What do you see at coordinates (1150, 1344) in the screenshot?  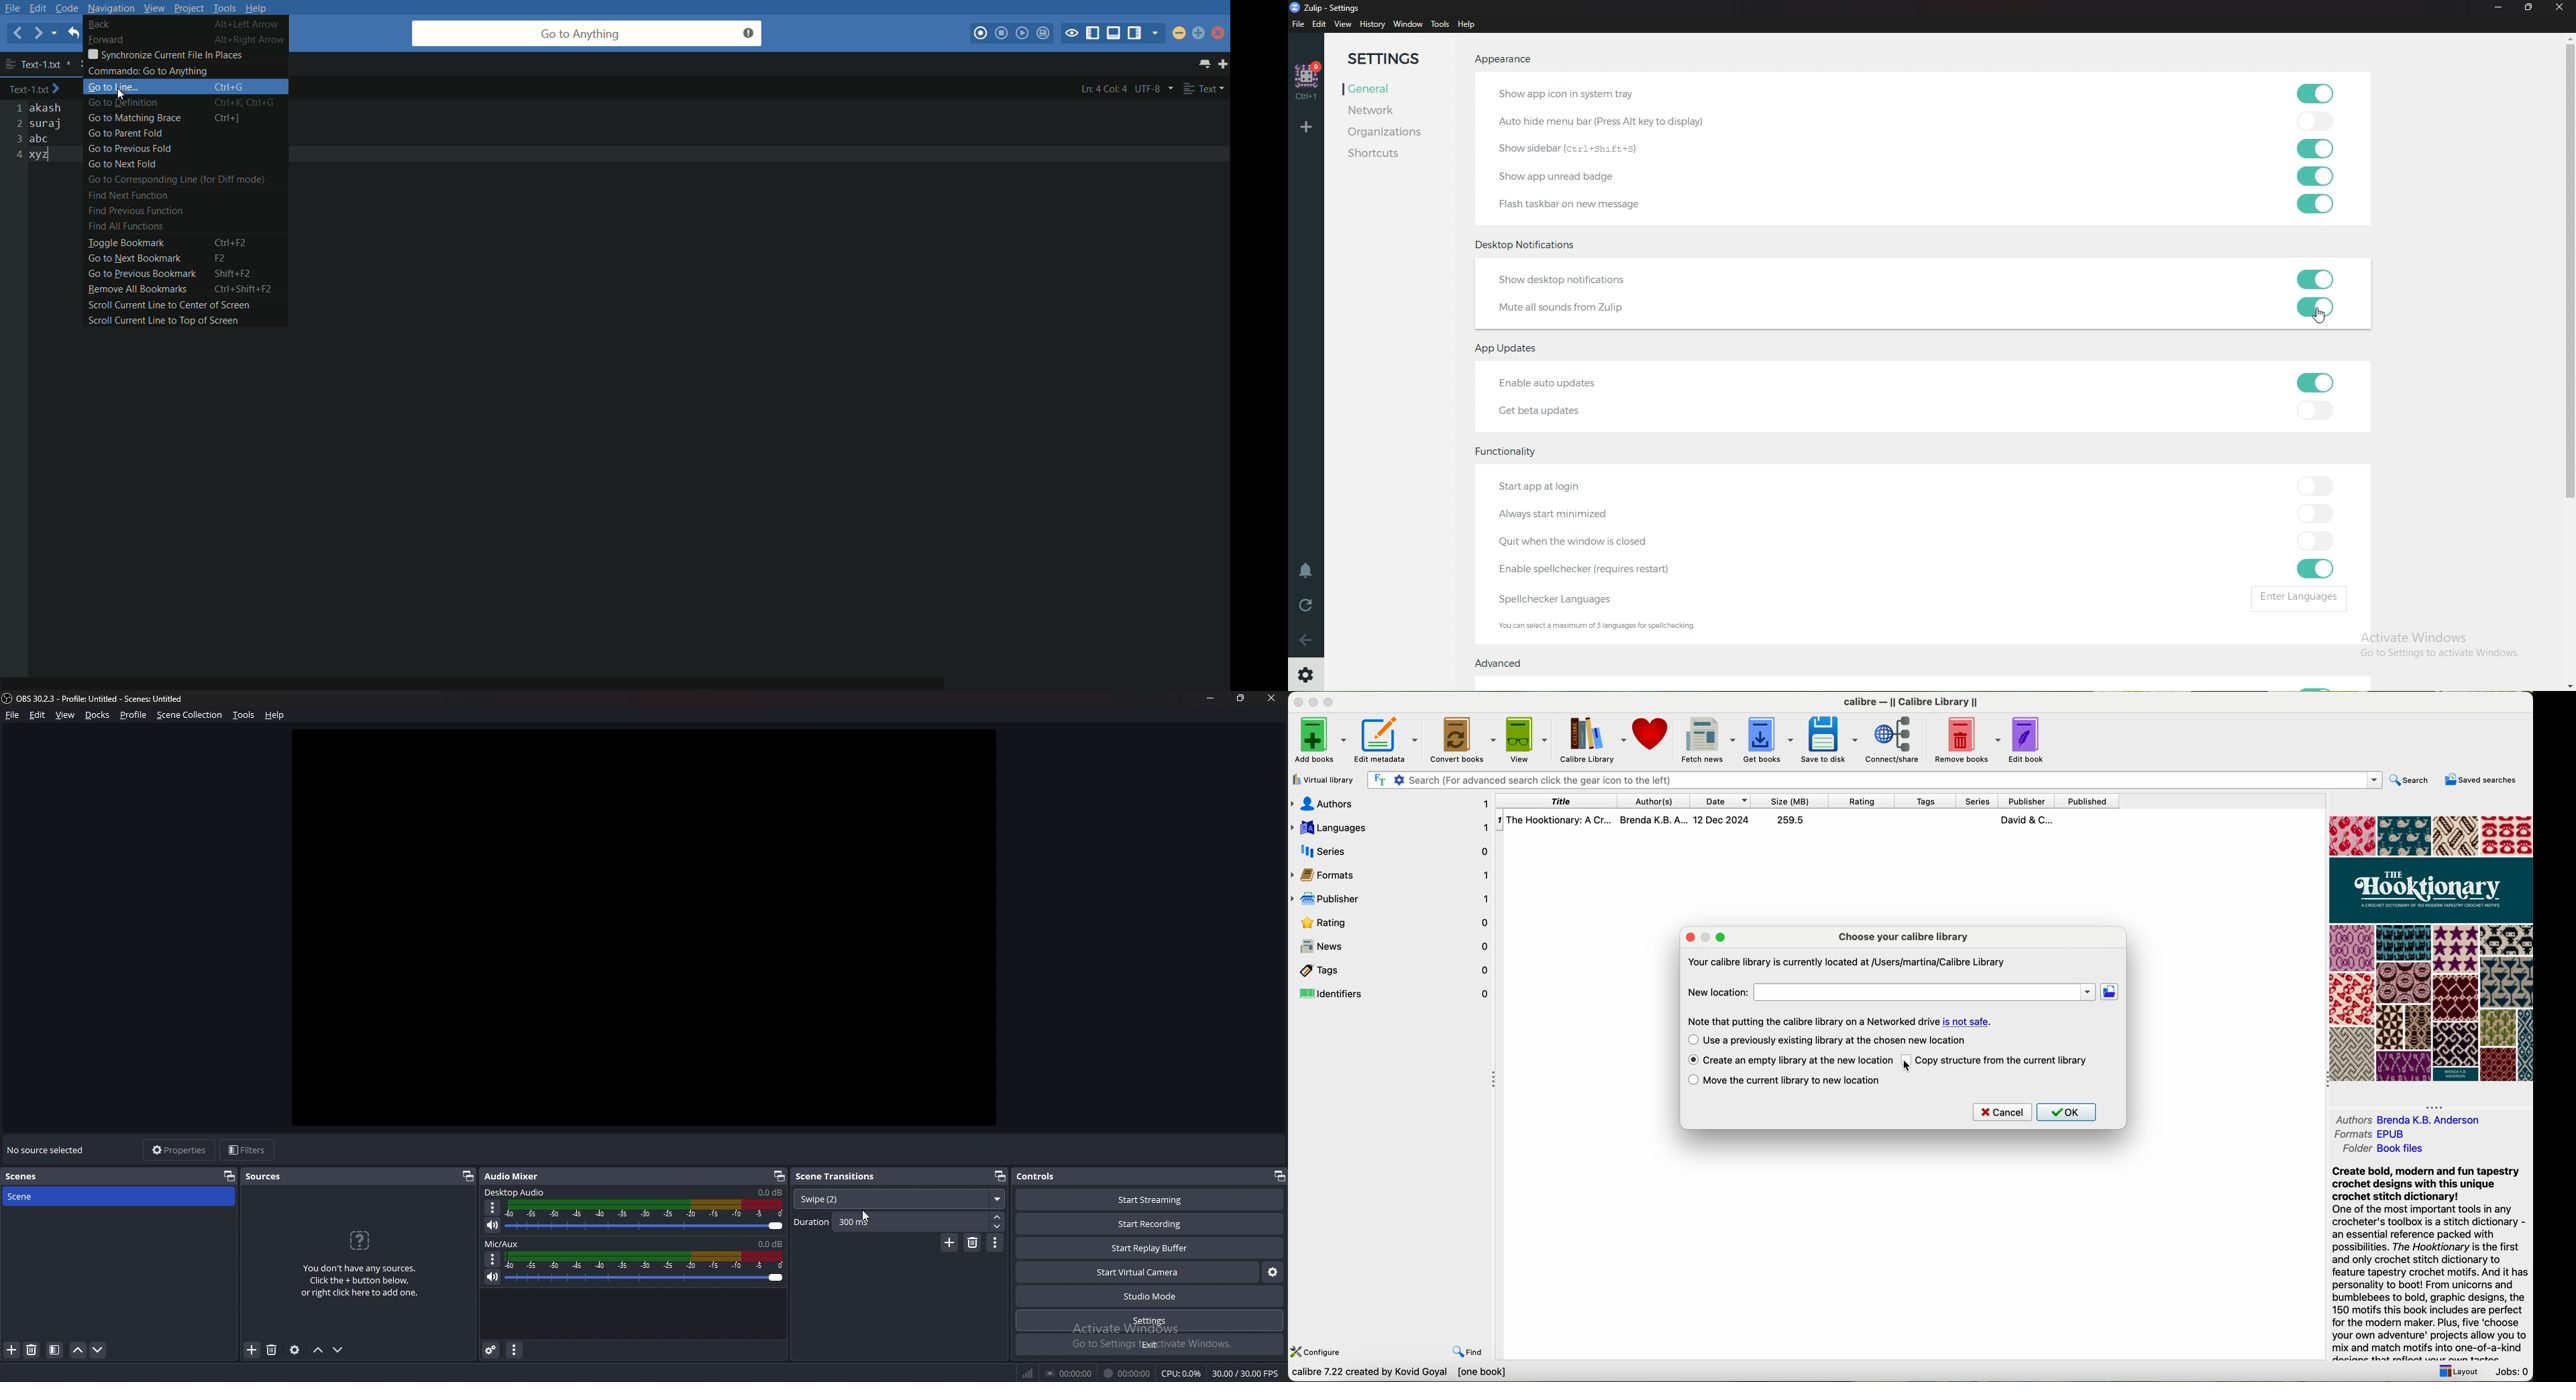 I see `exit` at bounding box center [1150, 1344].